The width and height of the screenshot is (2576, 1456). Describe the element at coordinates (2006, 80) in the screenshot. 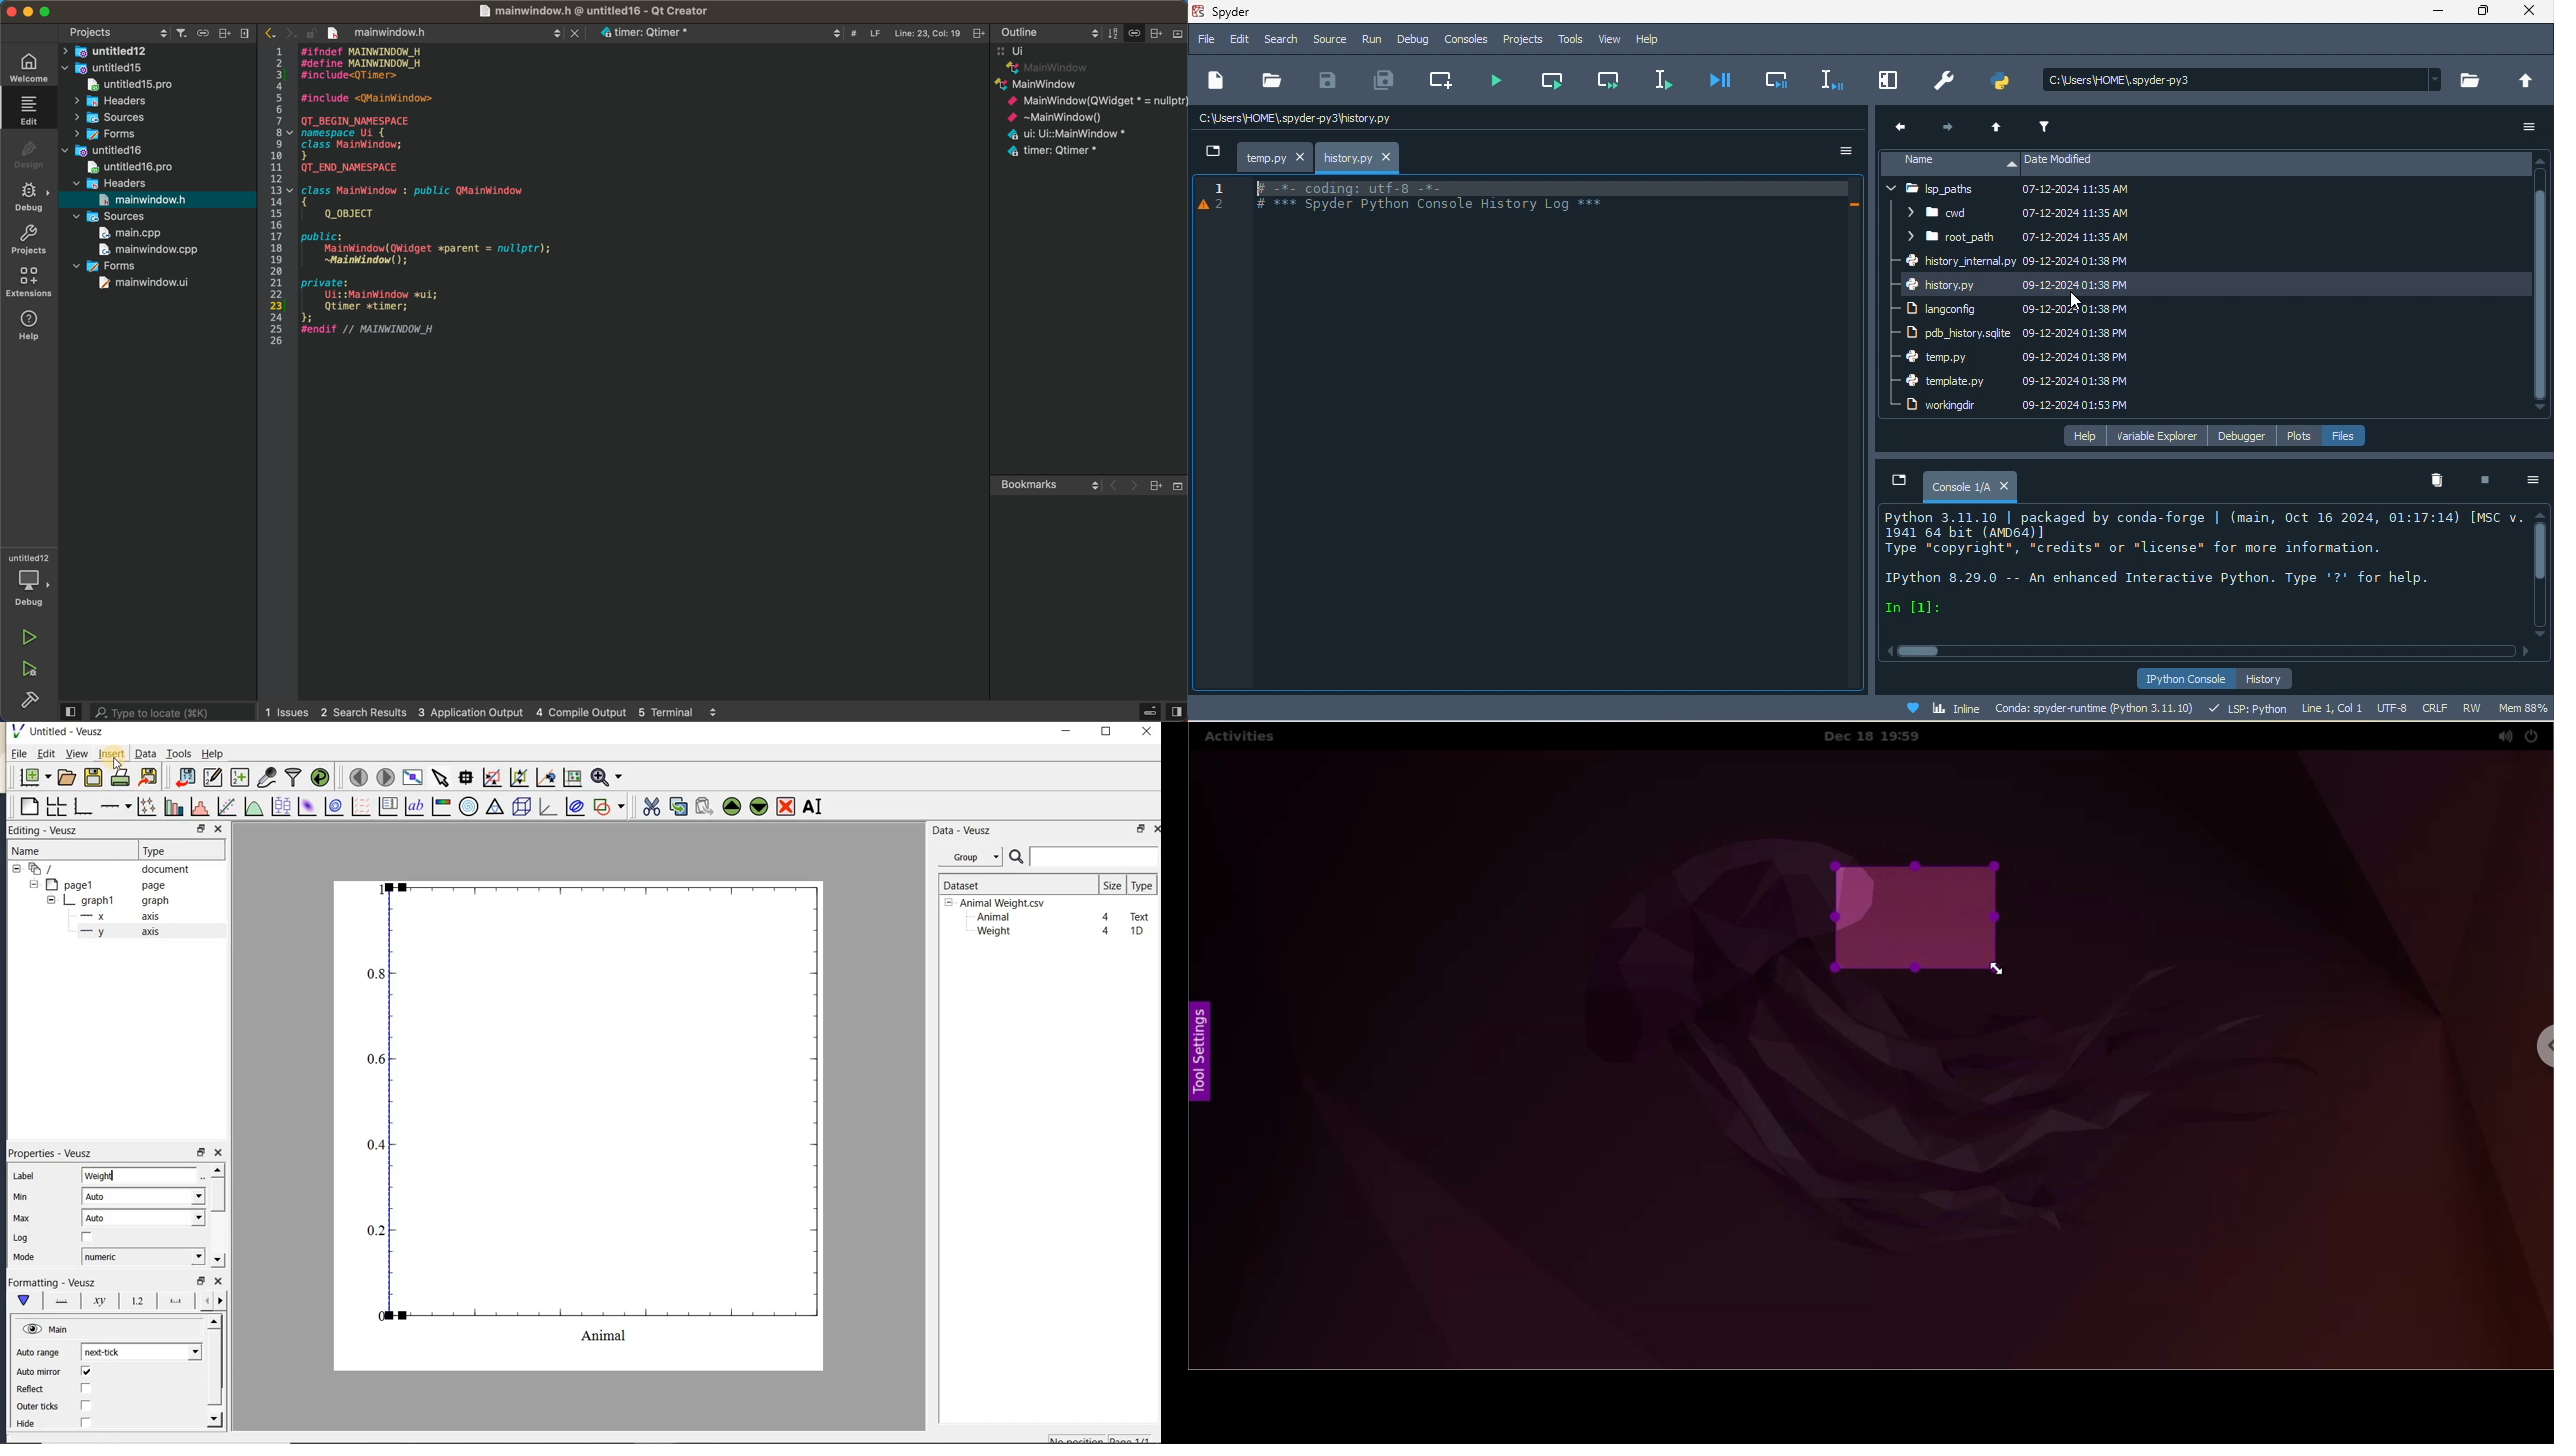

I see `pythonpath manager` at that location.